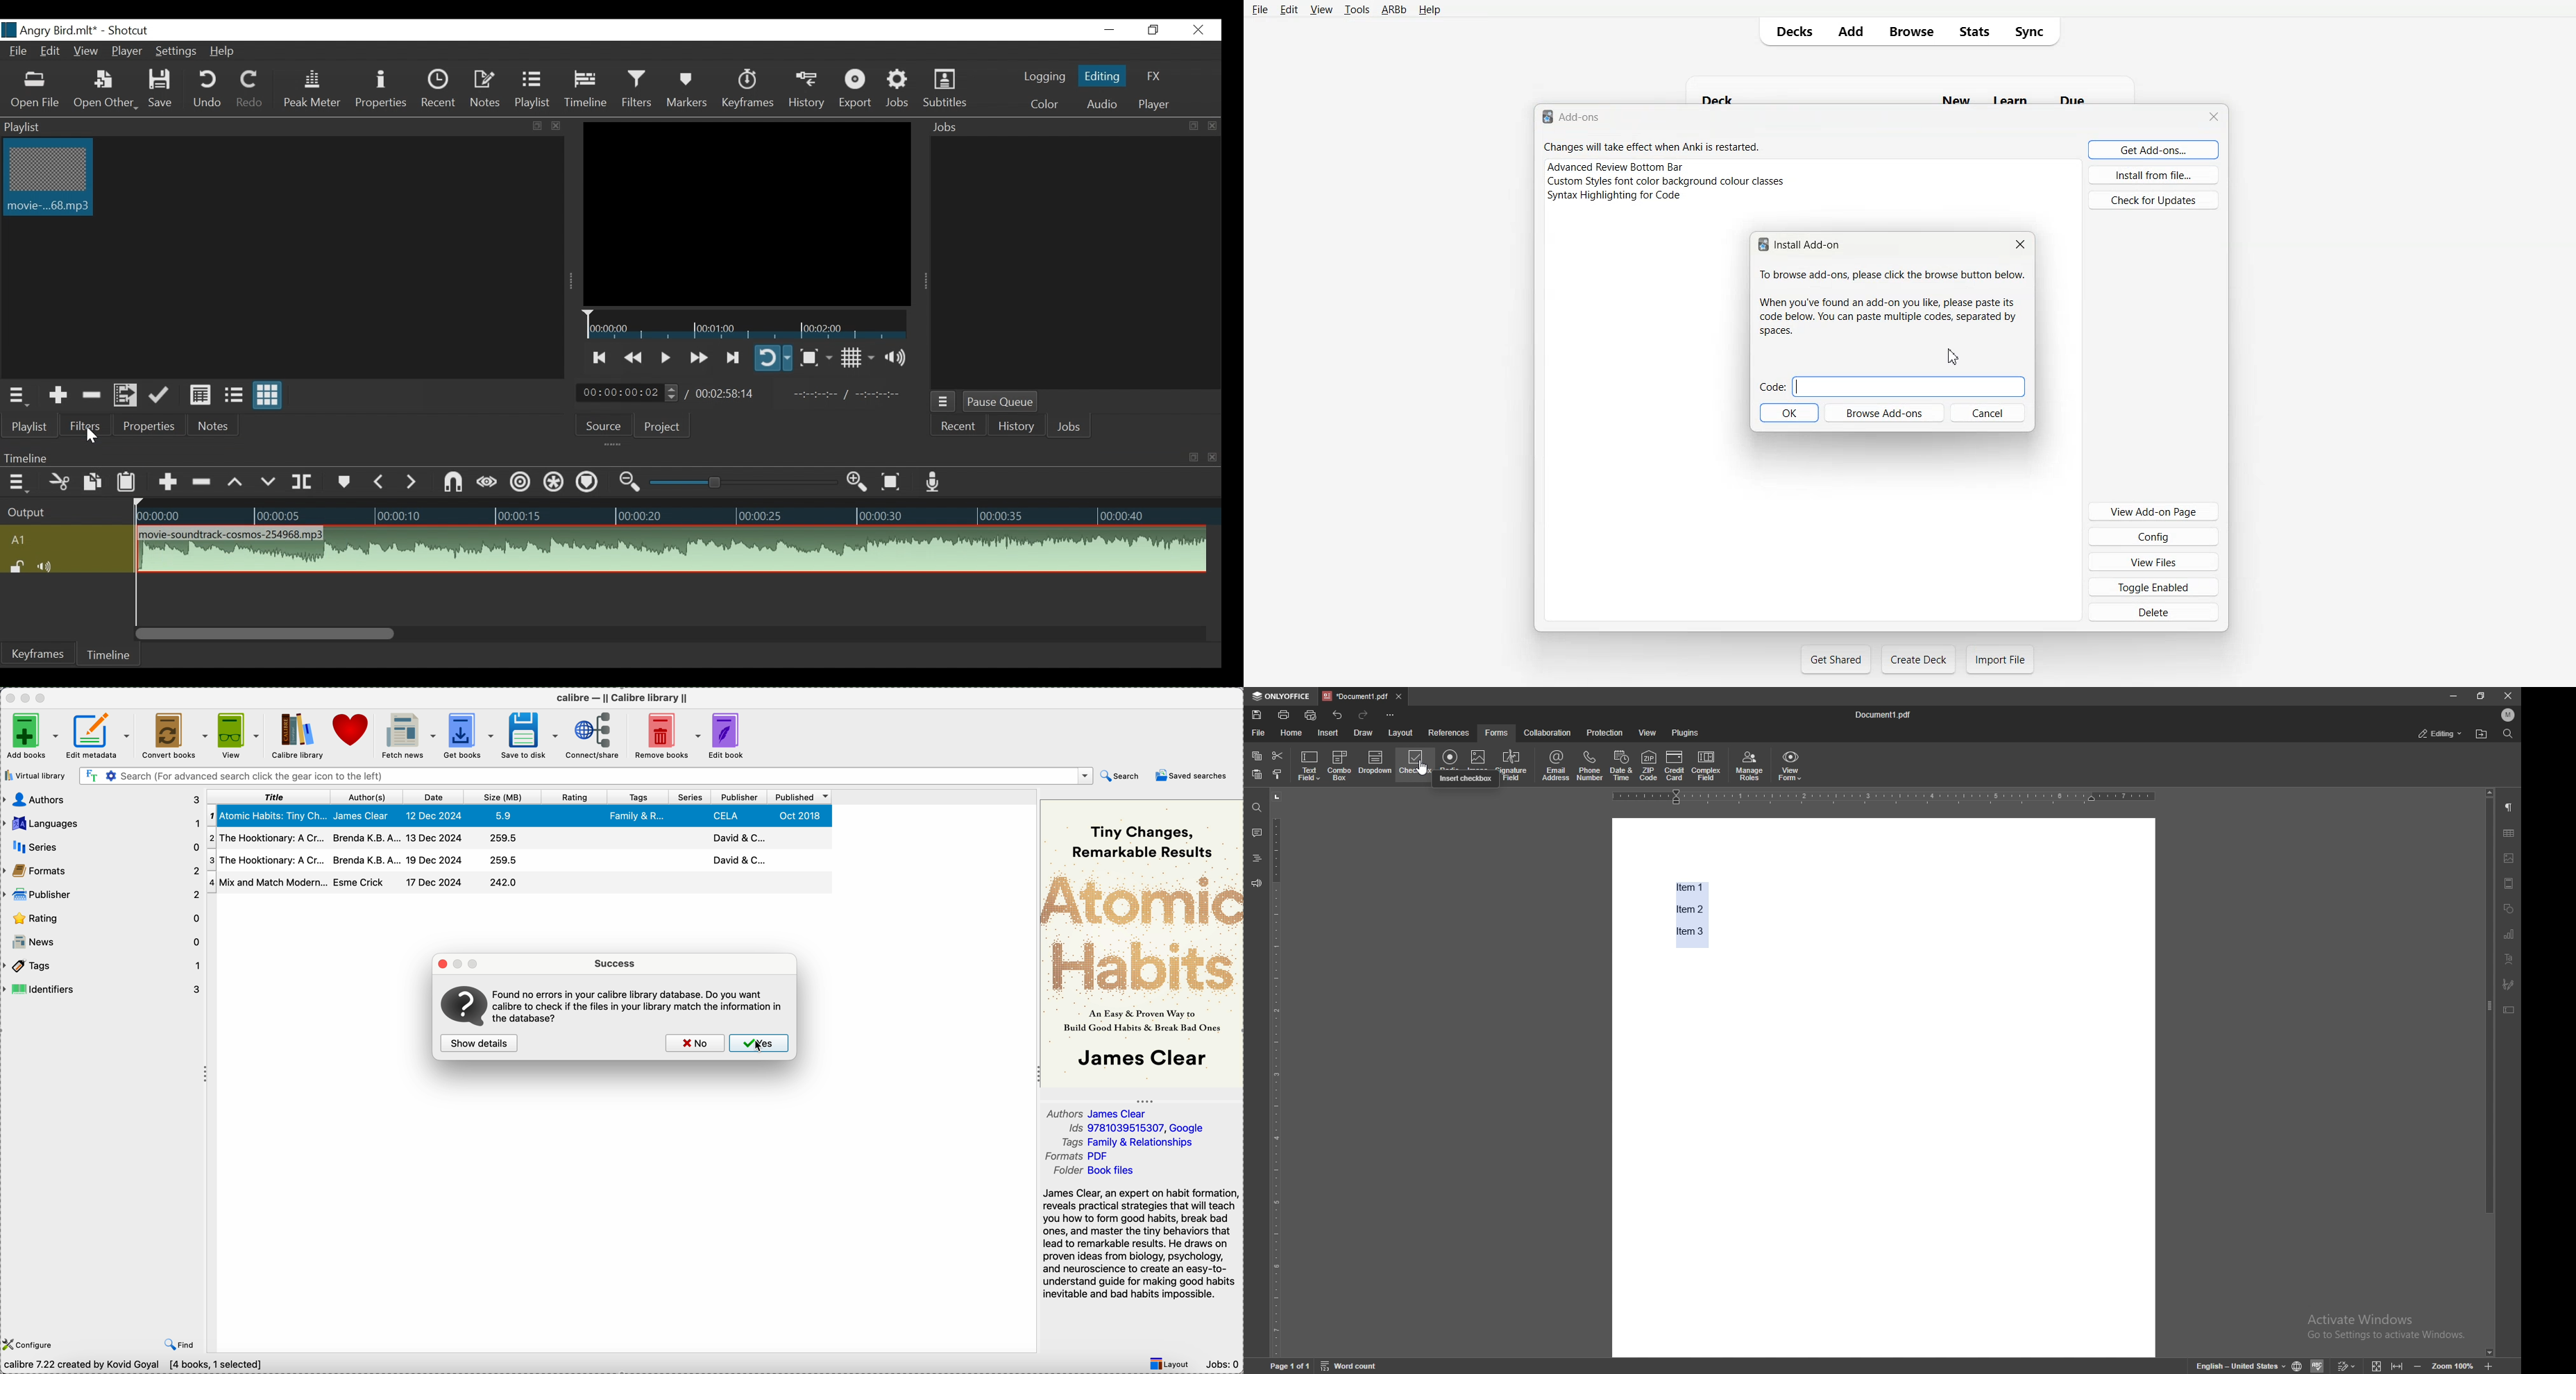  What do you see at coordinates (296, 735) in the screenshot?
I see `click on Calibre library` at bounding box center [296, 735].